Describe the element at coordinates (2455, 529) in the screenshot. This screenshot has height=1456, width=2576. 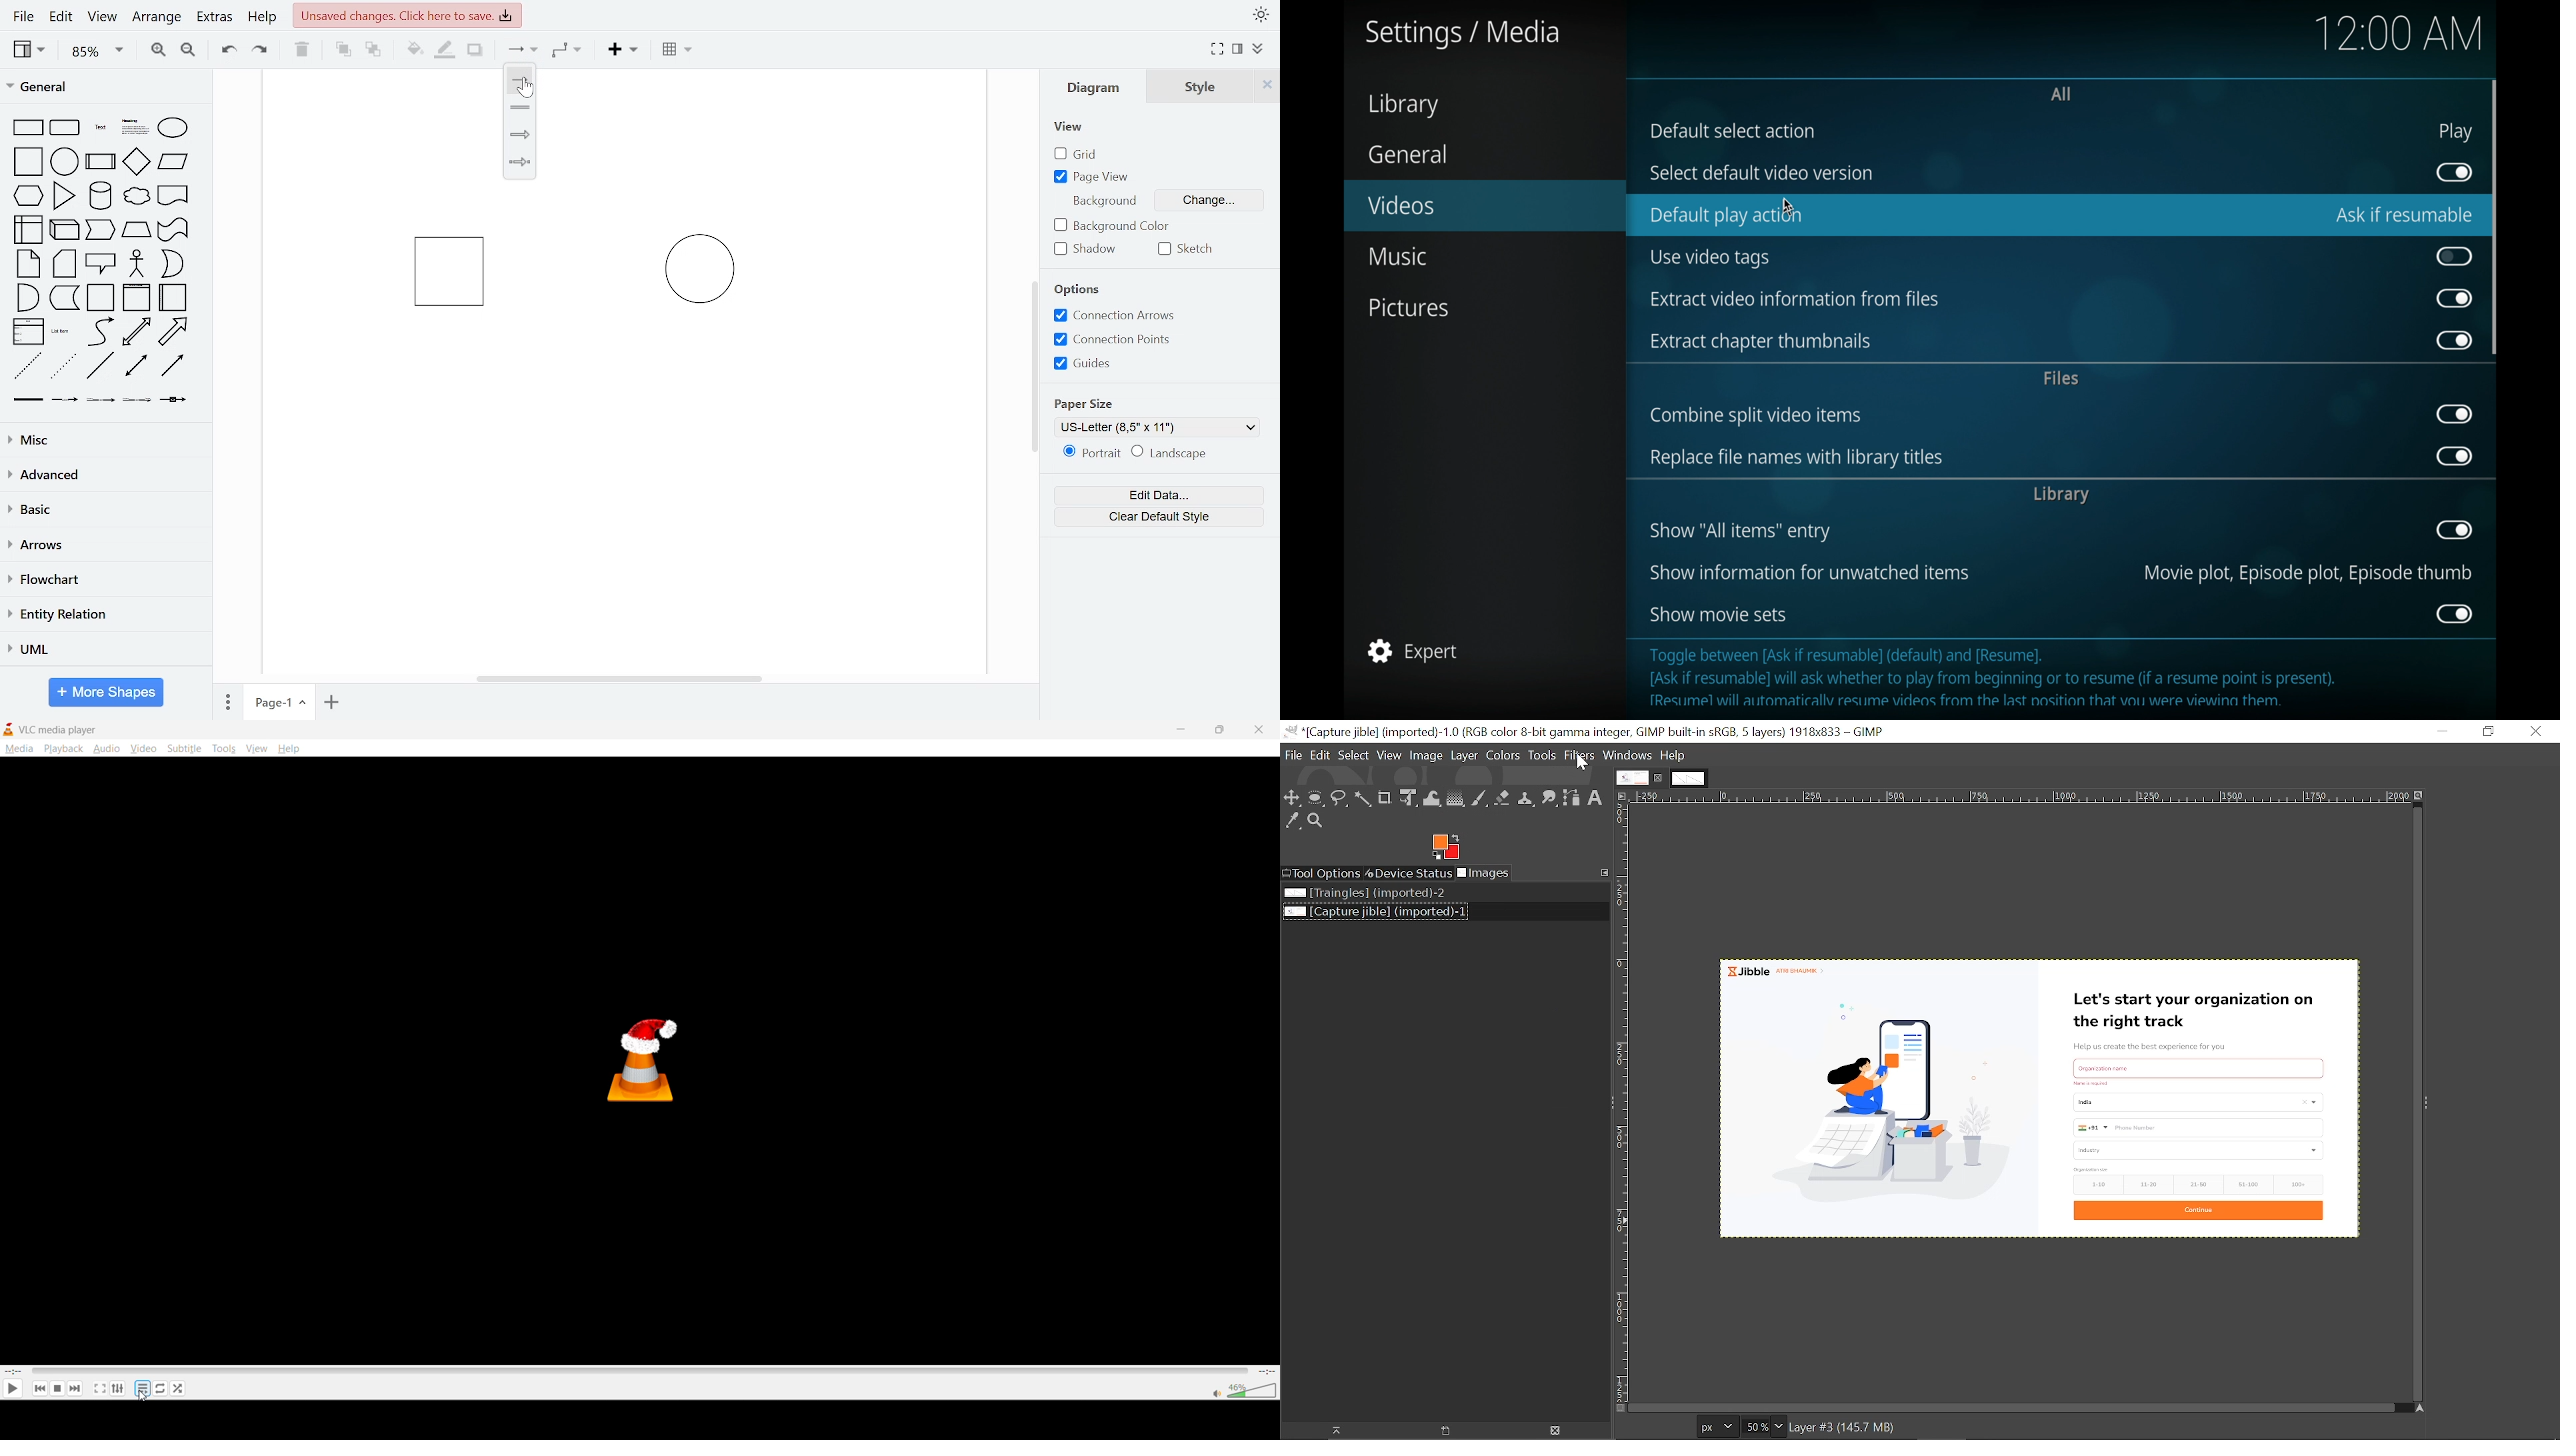
I see `toggle button` at that location.